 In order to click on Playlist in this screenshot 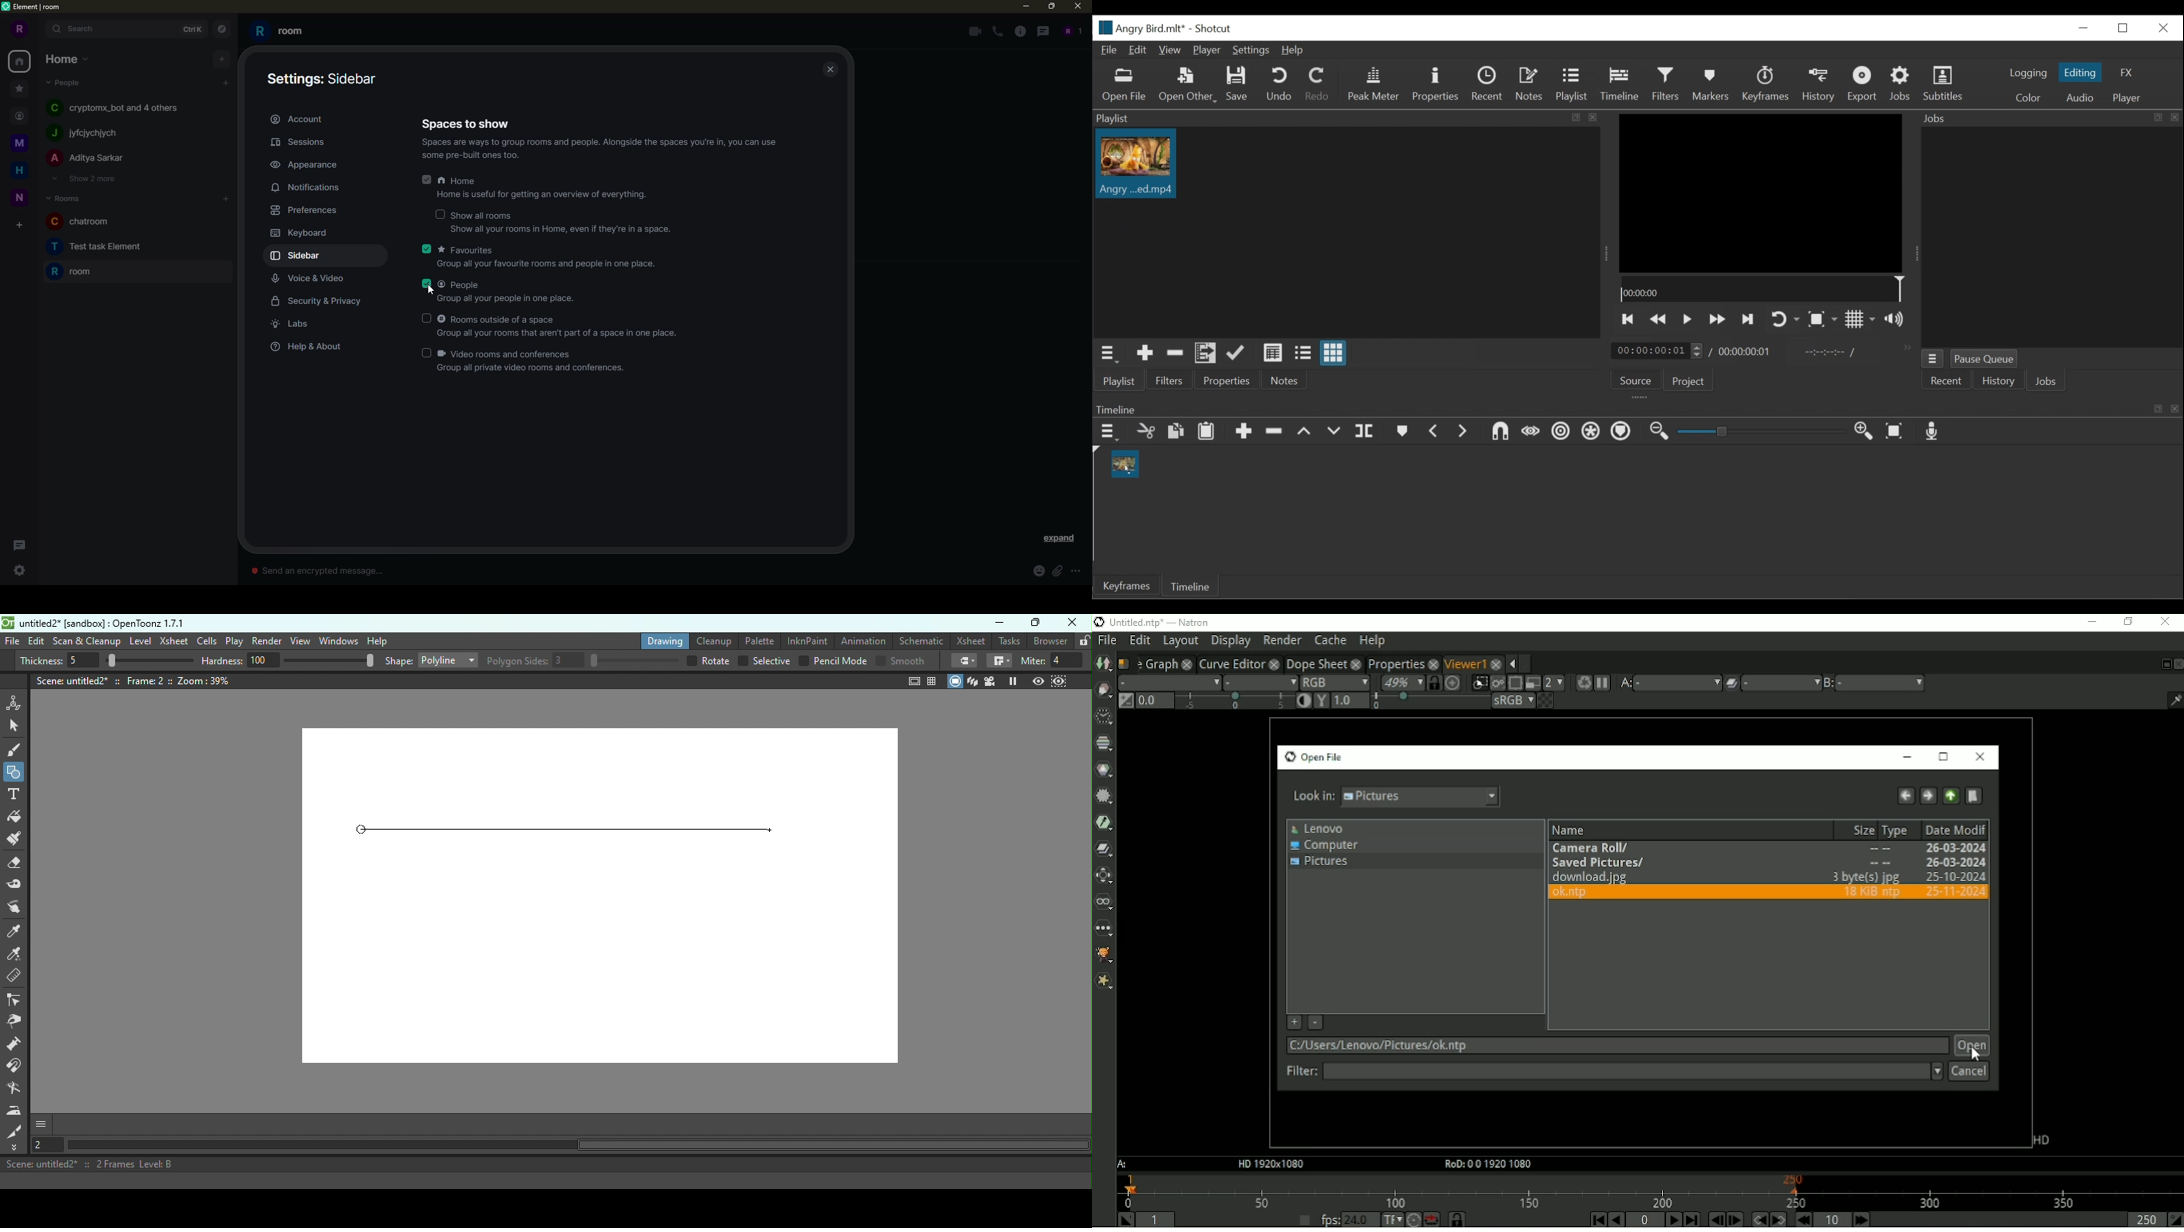, I will do `click(1348, 118)`.